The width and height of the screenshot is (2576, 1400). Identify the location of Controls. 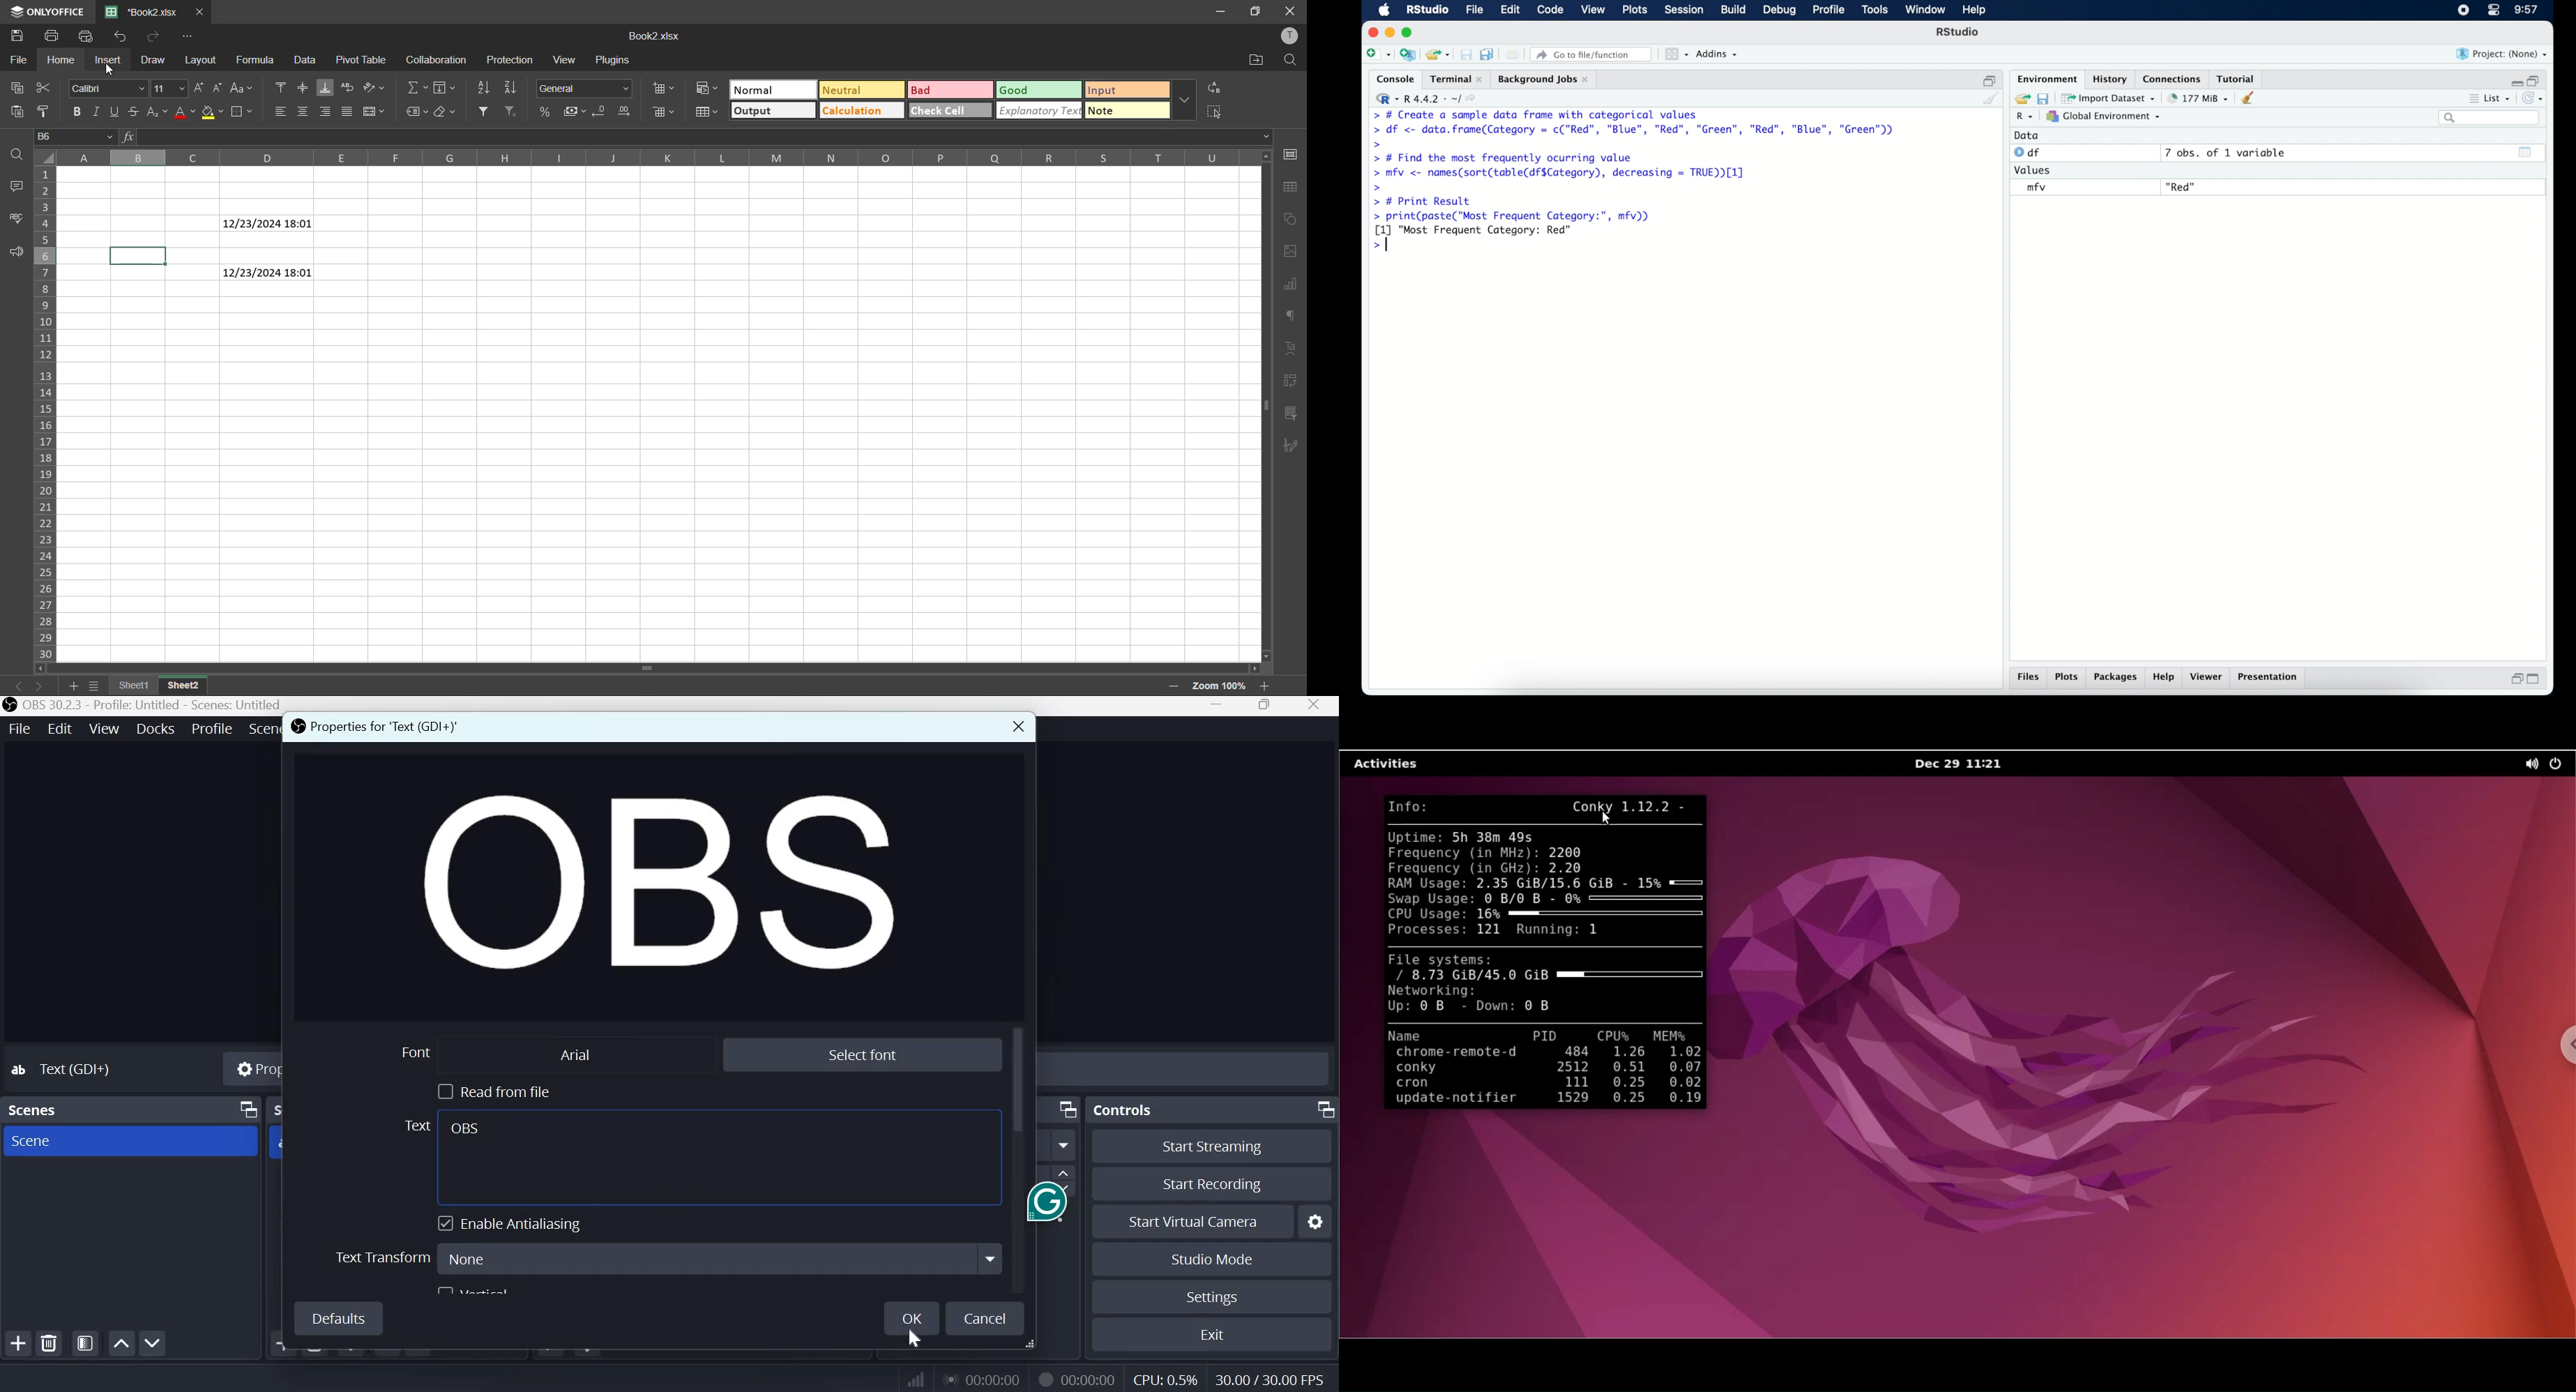
(1123, 1110).